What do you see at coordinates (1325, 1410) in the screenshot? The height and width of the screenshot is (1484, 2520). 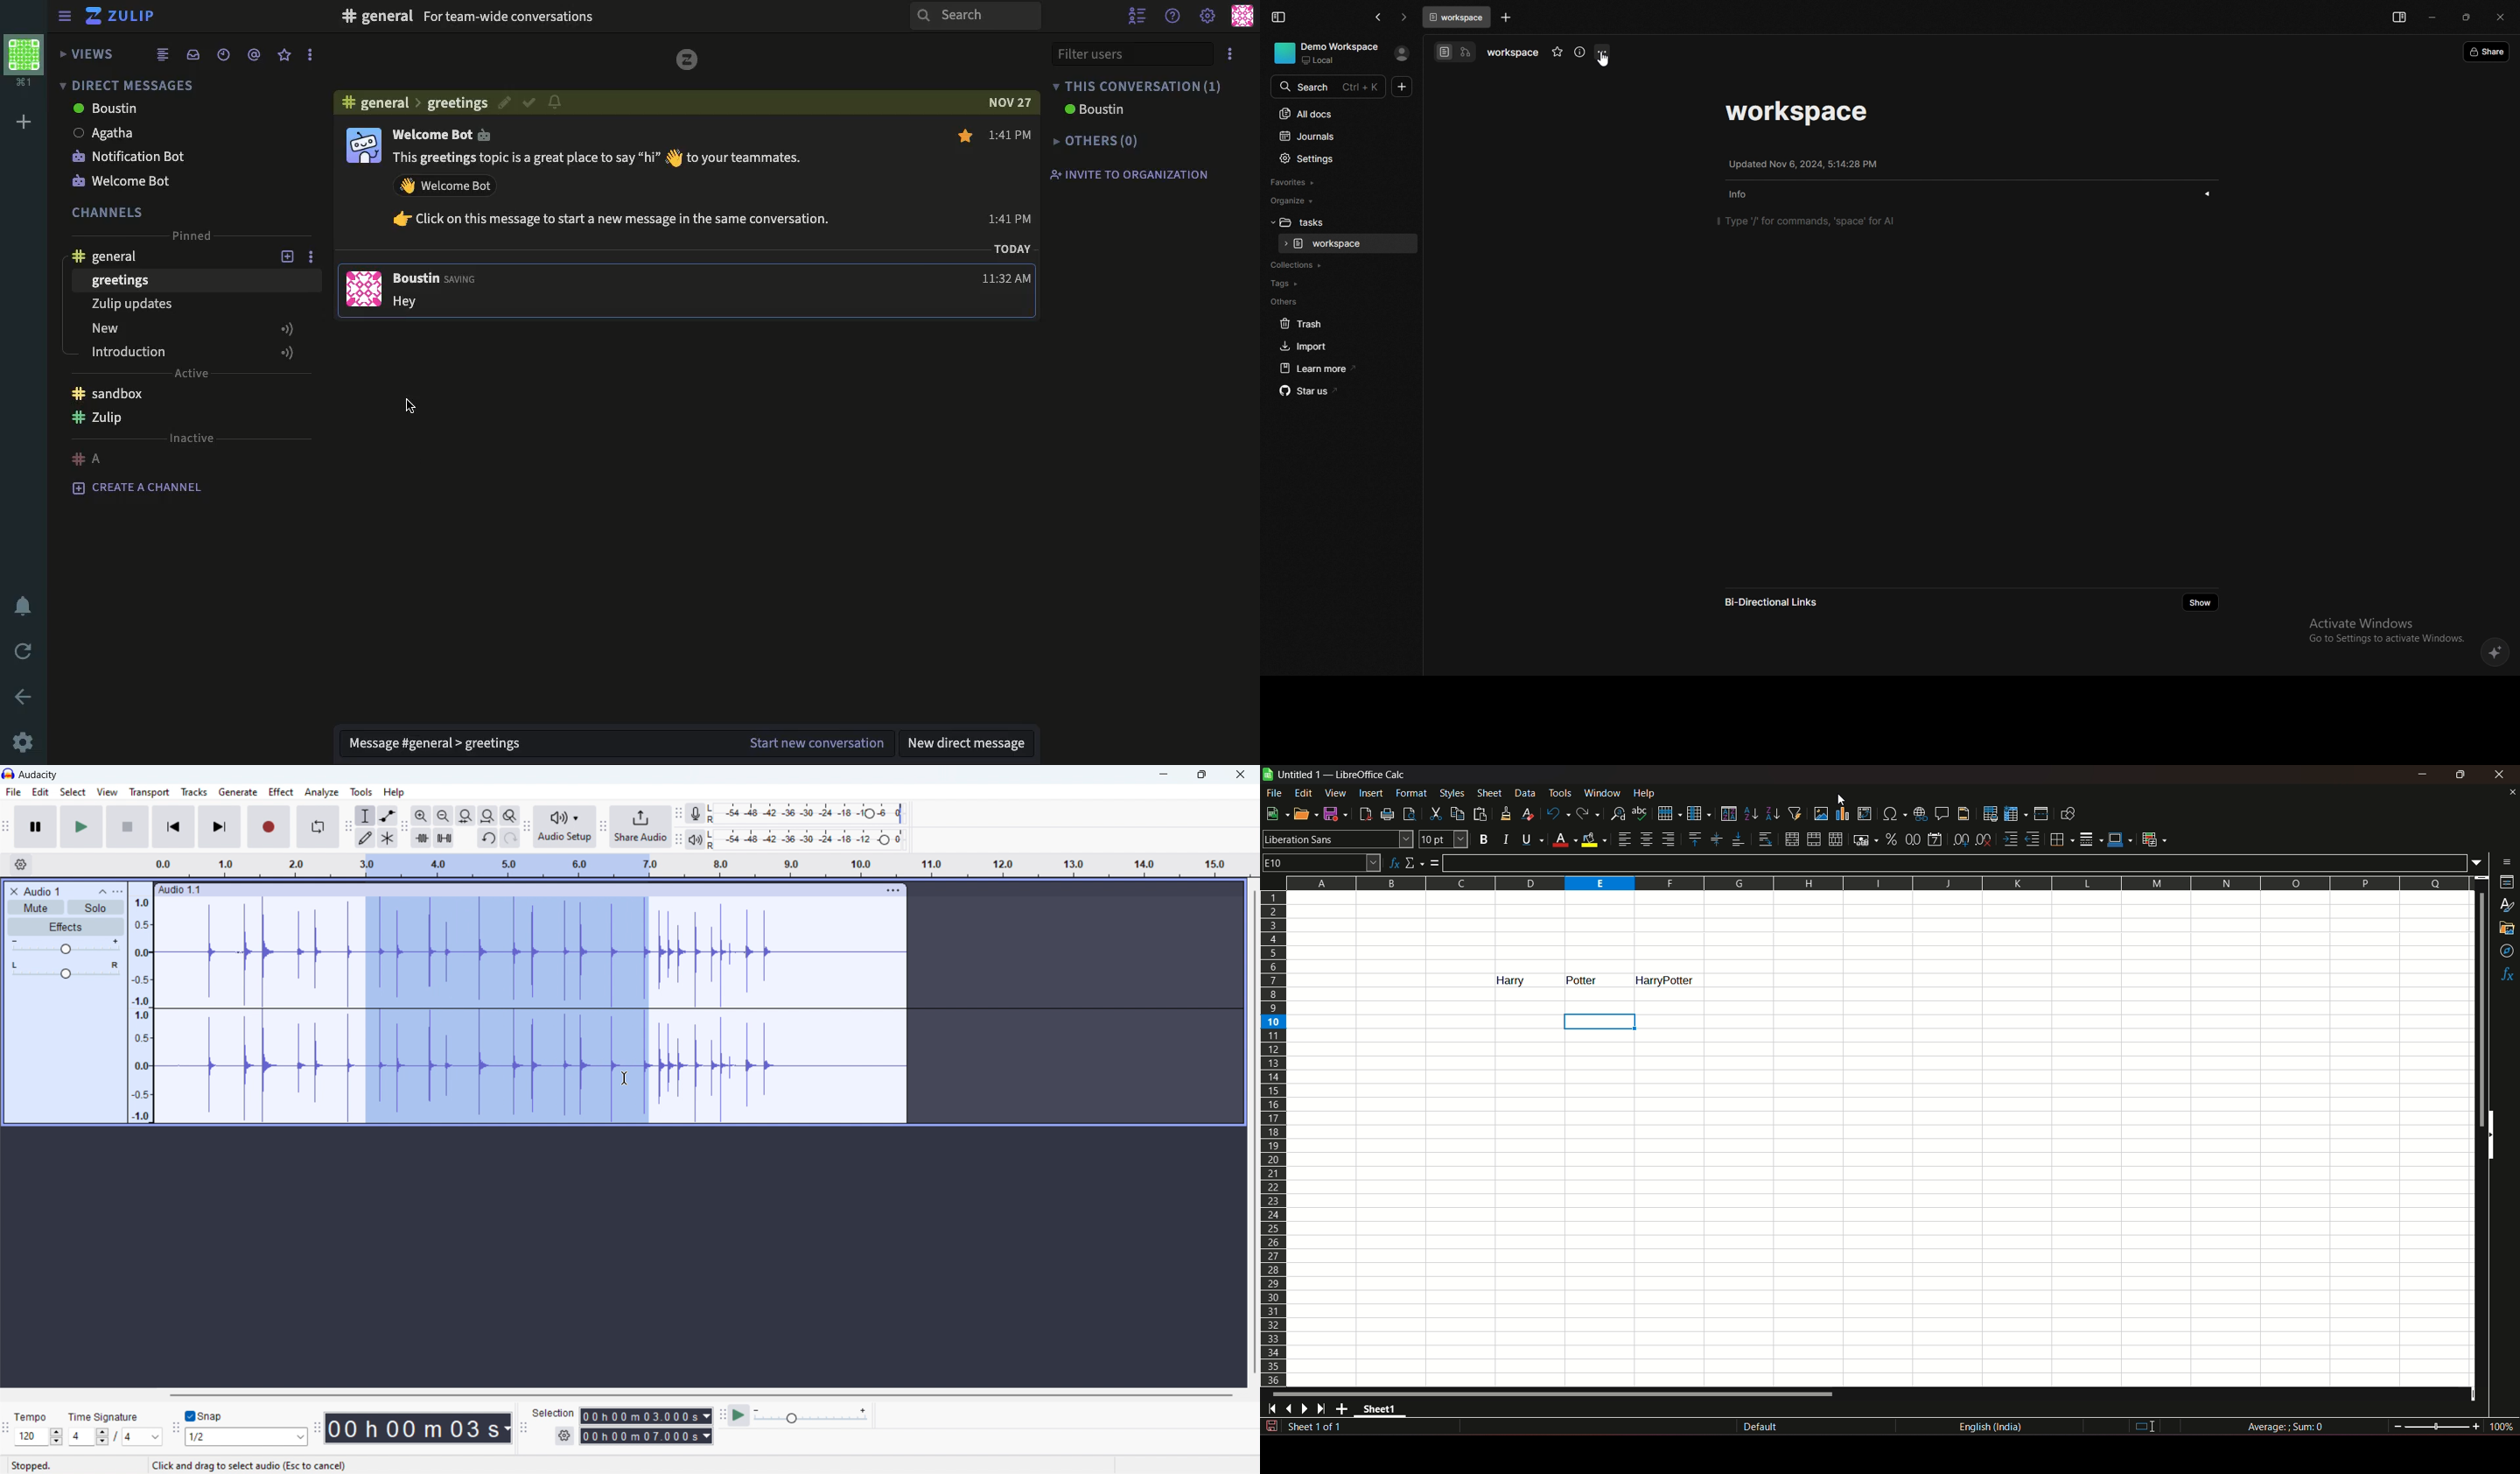 I see `scroll to last` at bounding box center [1325, 1410].